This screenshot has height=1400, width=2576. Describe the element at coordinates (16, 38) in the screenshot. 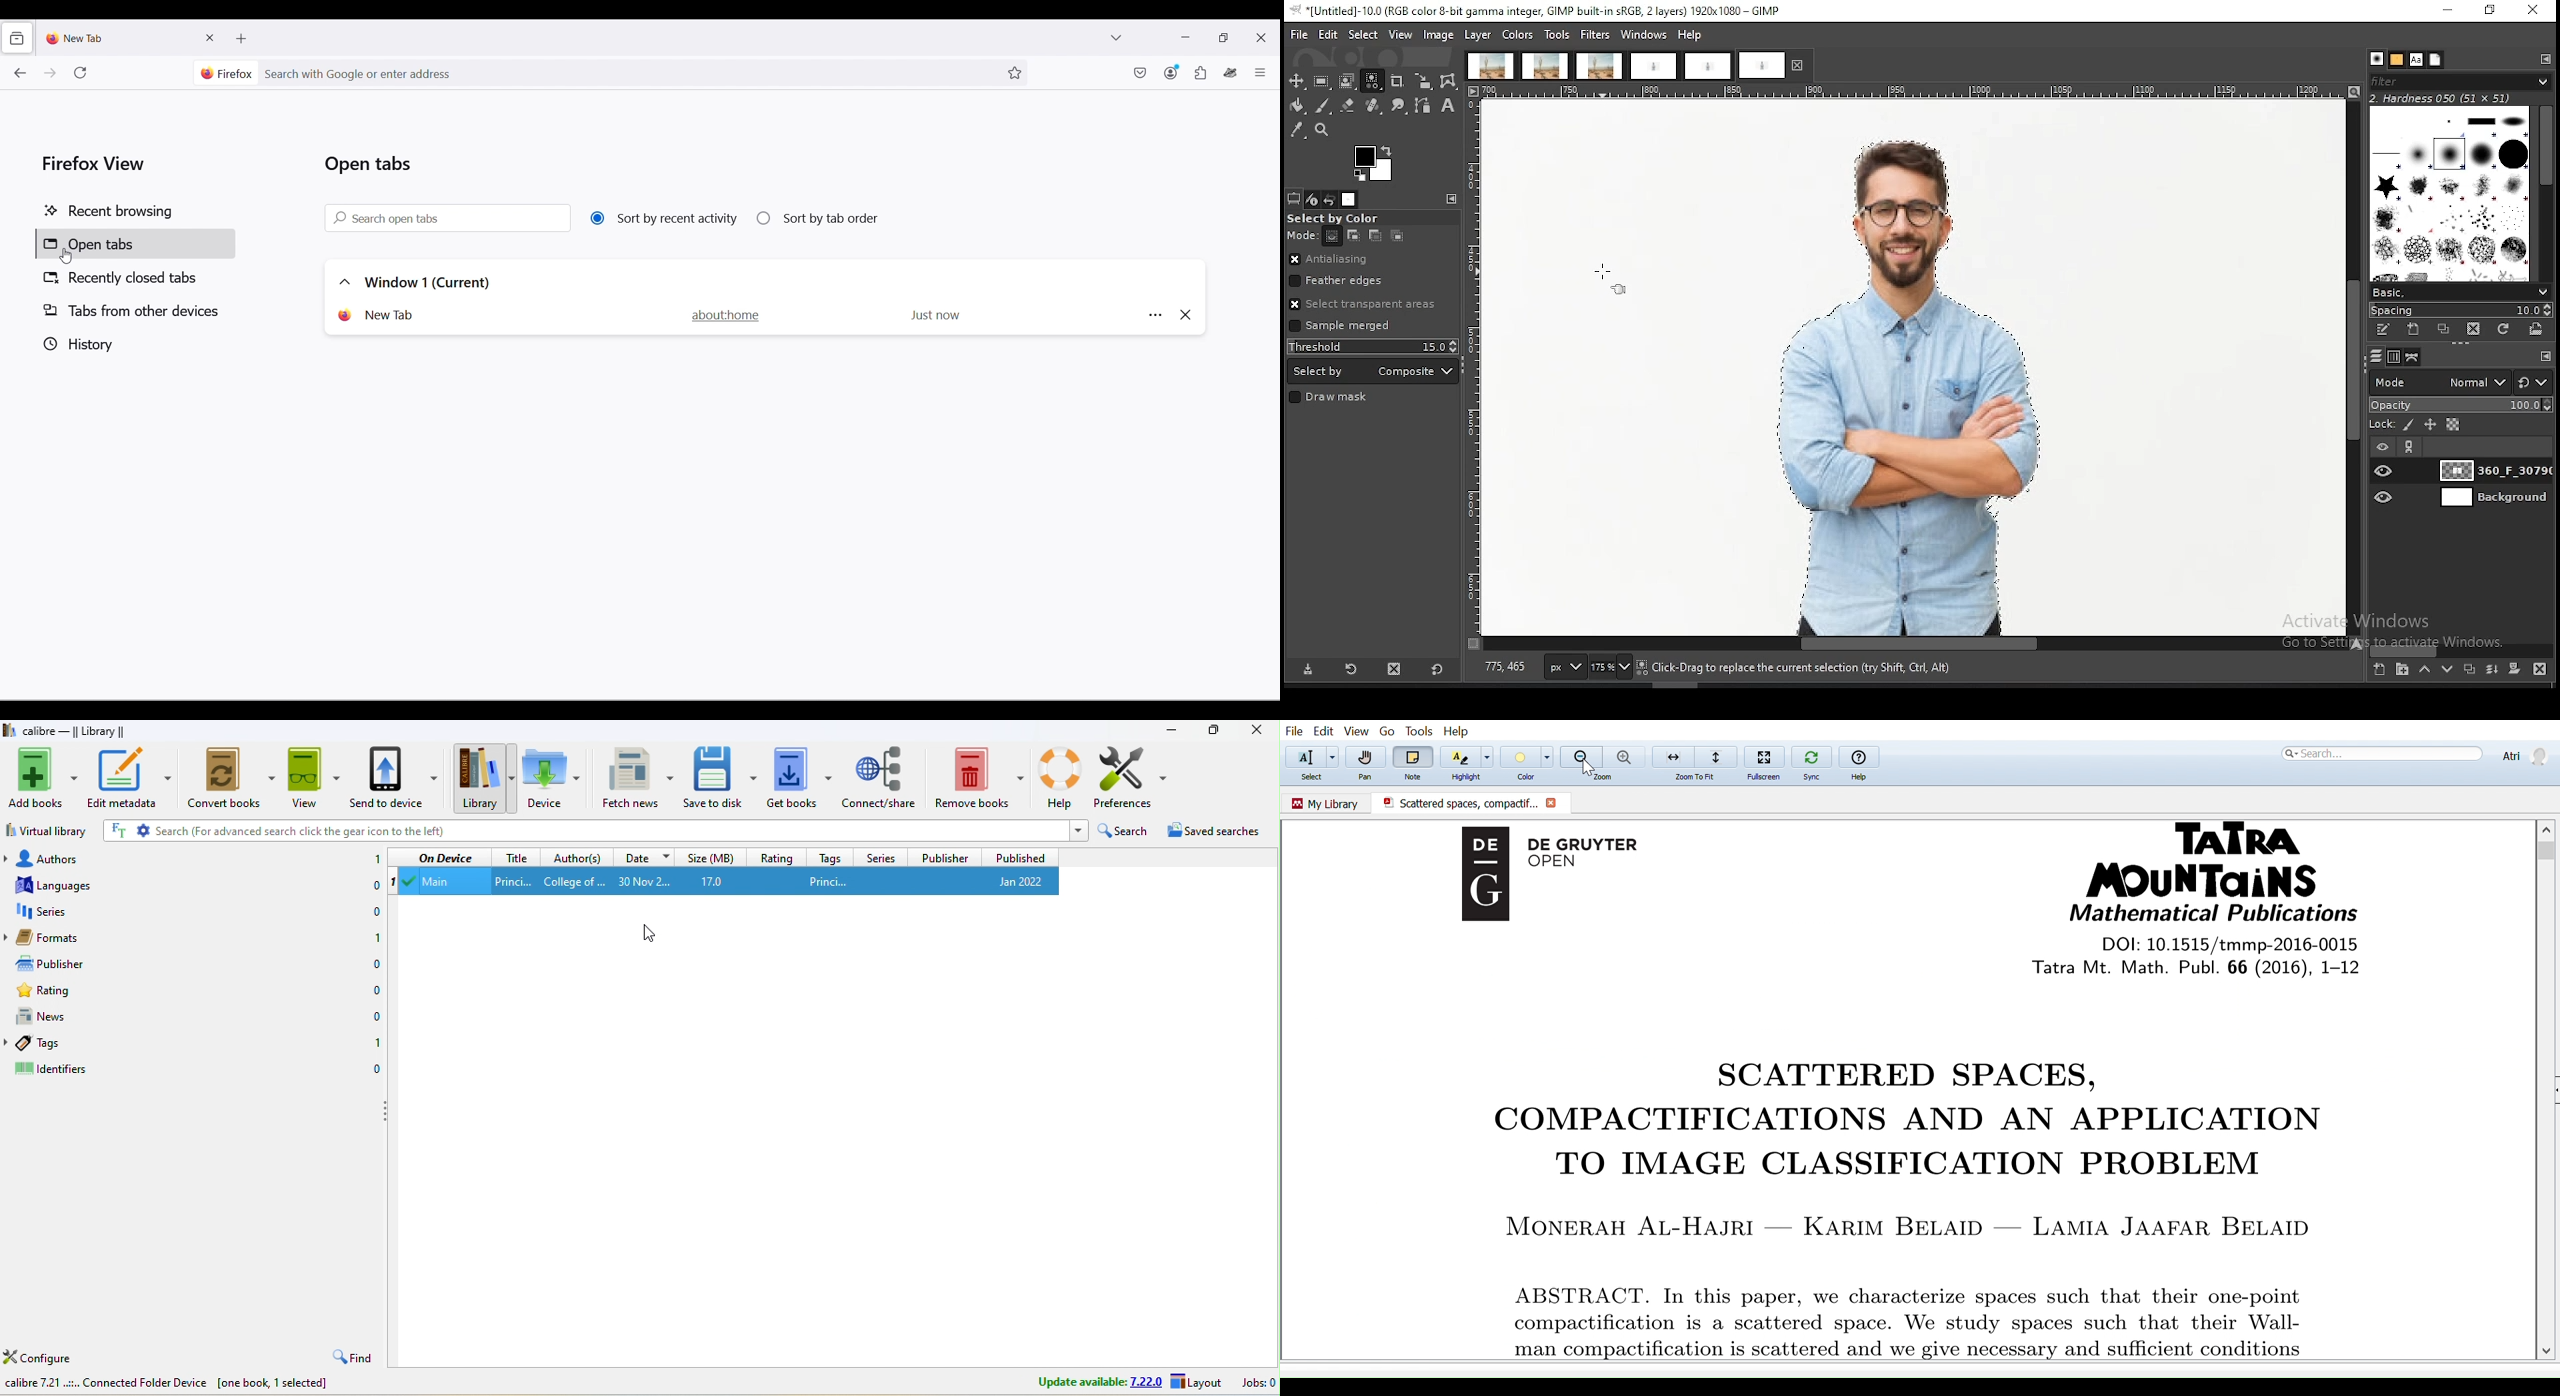

I see `View recent browsing across windows and devices` at that location.